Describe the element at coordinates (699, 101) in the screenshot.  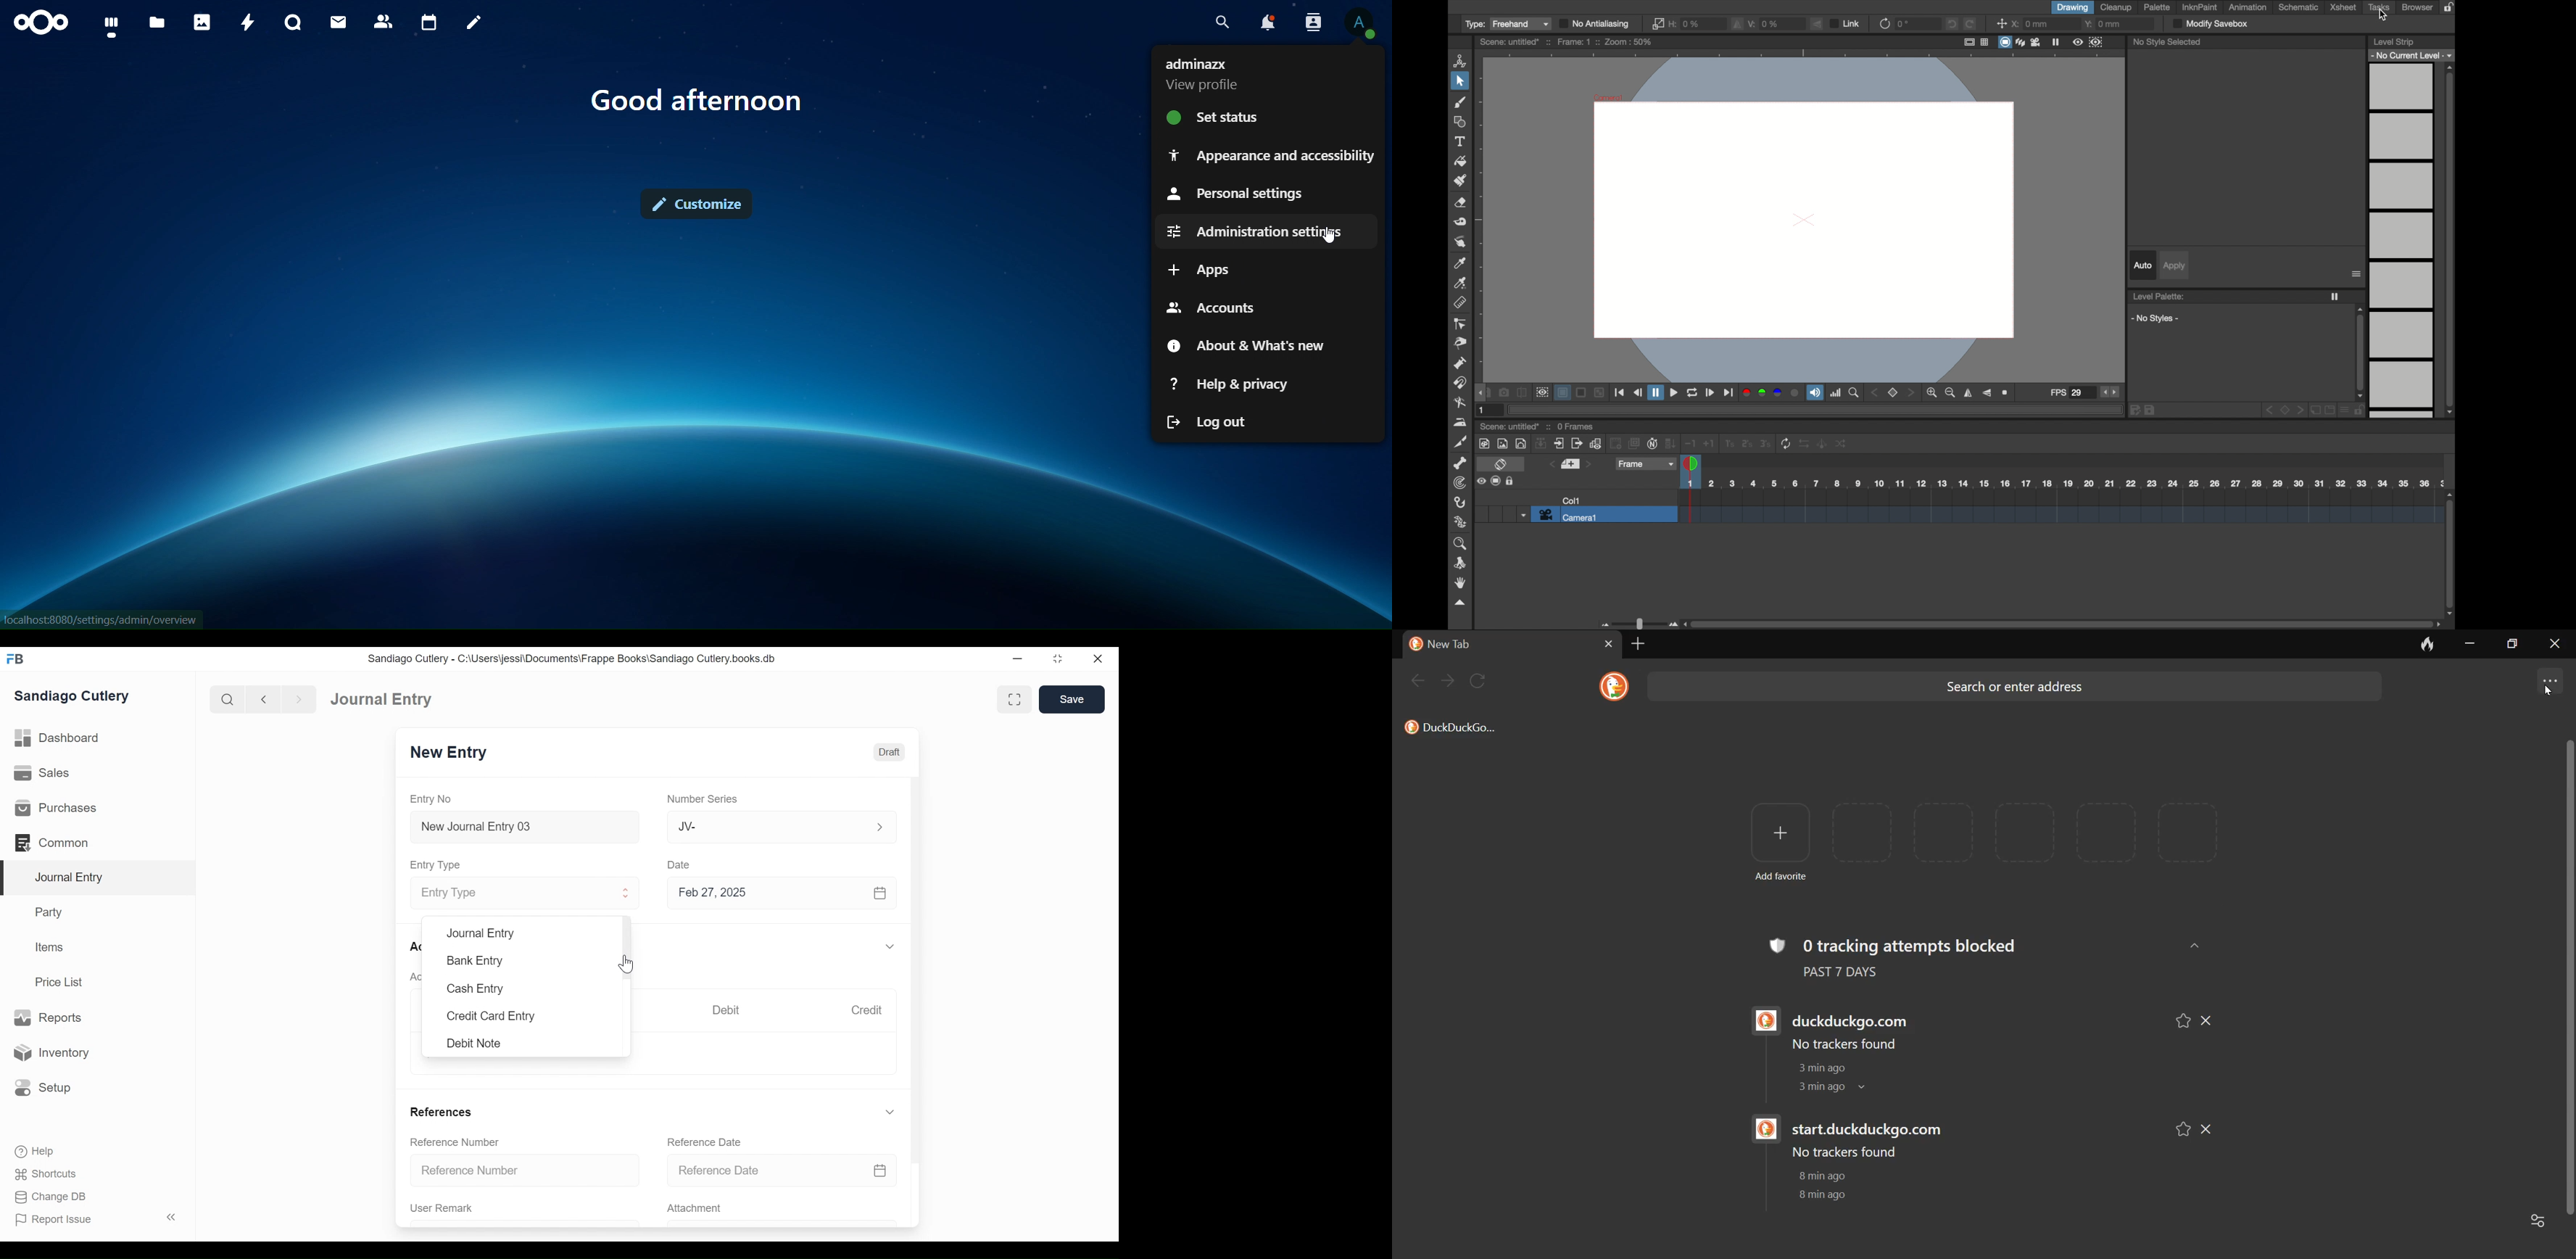
I see `text` at that location.